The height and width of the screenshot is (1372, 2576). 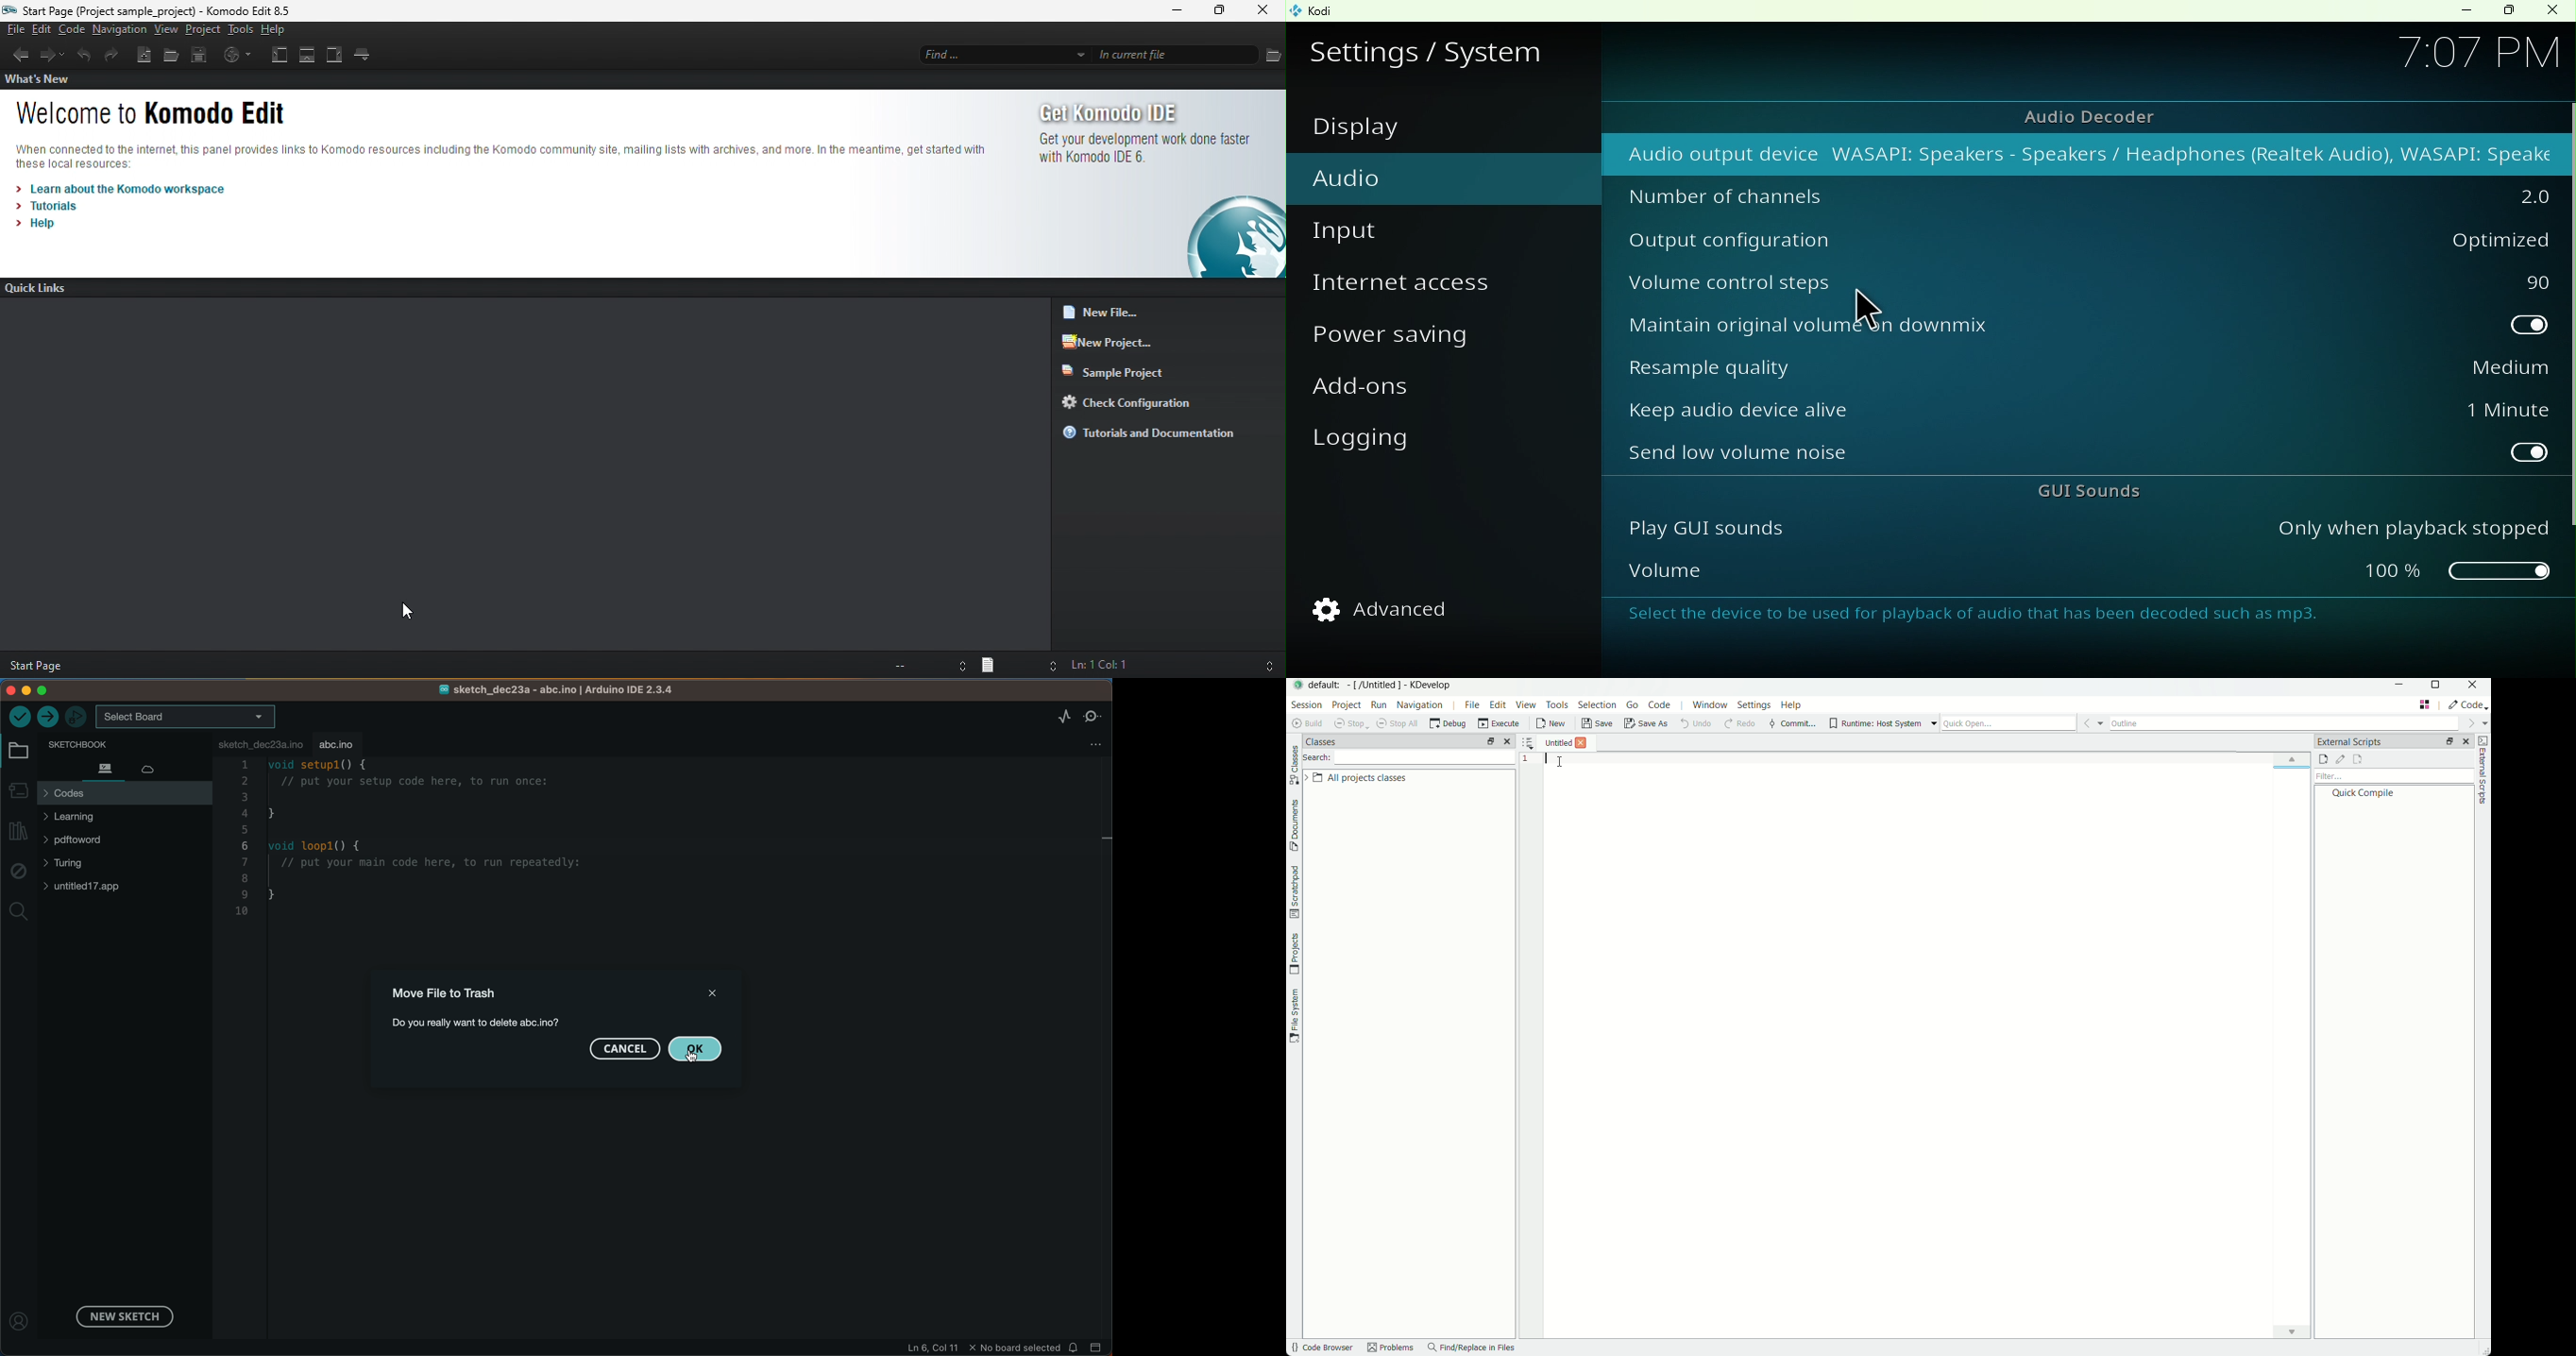 What do you see at coordinates (1963, 281) in the screenshot?
I see `Volume control steps` at bounding box center [1963, 281].